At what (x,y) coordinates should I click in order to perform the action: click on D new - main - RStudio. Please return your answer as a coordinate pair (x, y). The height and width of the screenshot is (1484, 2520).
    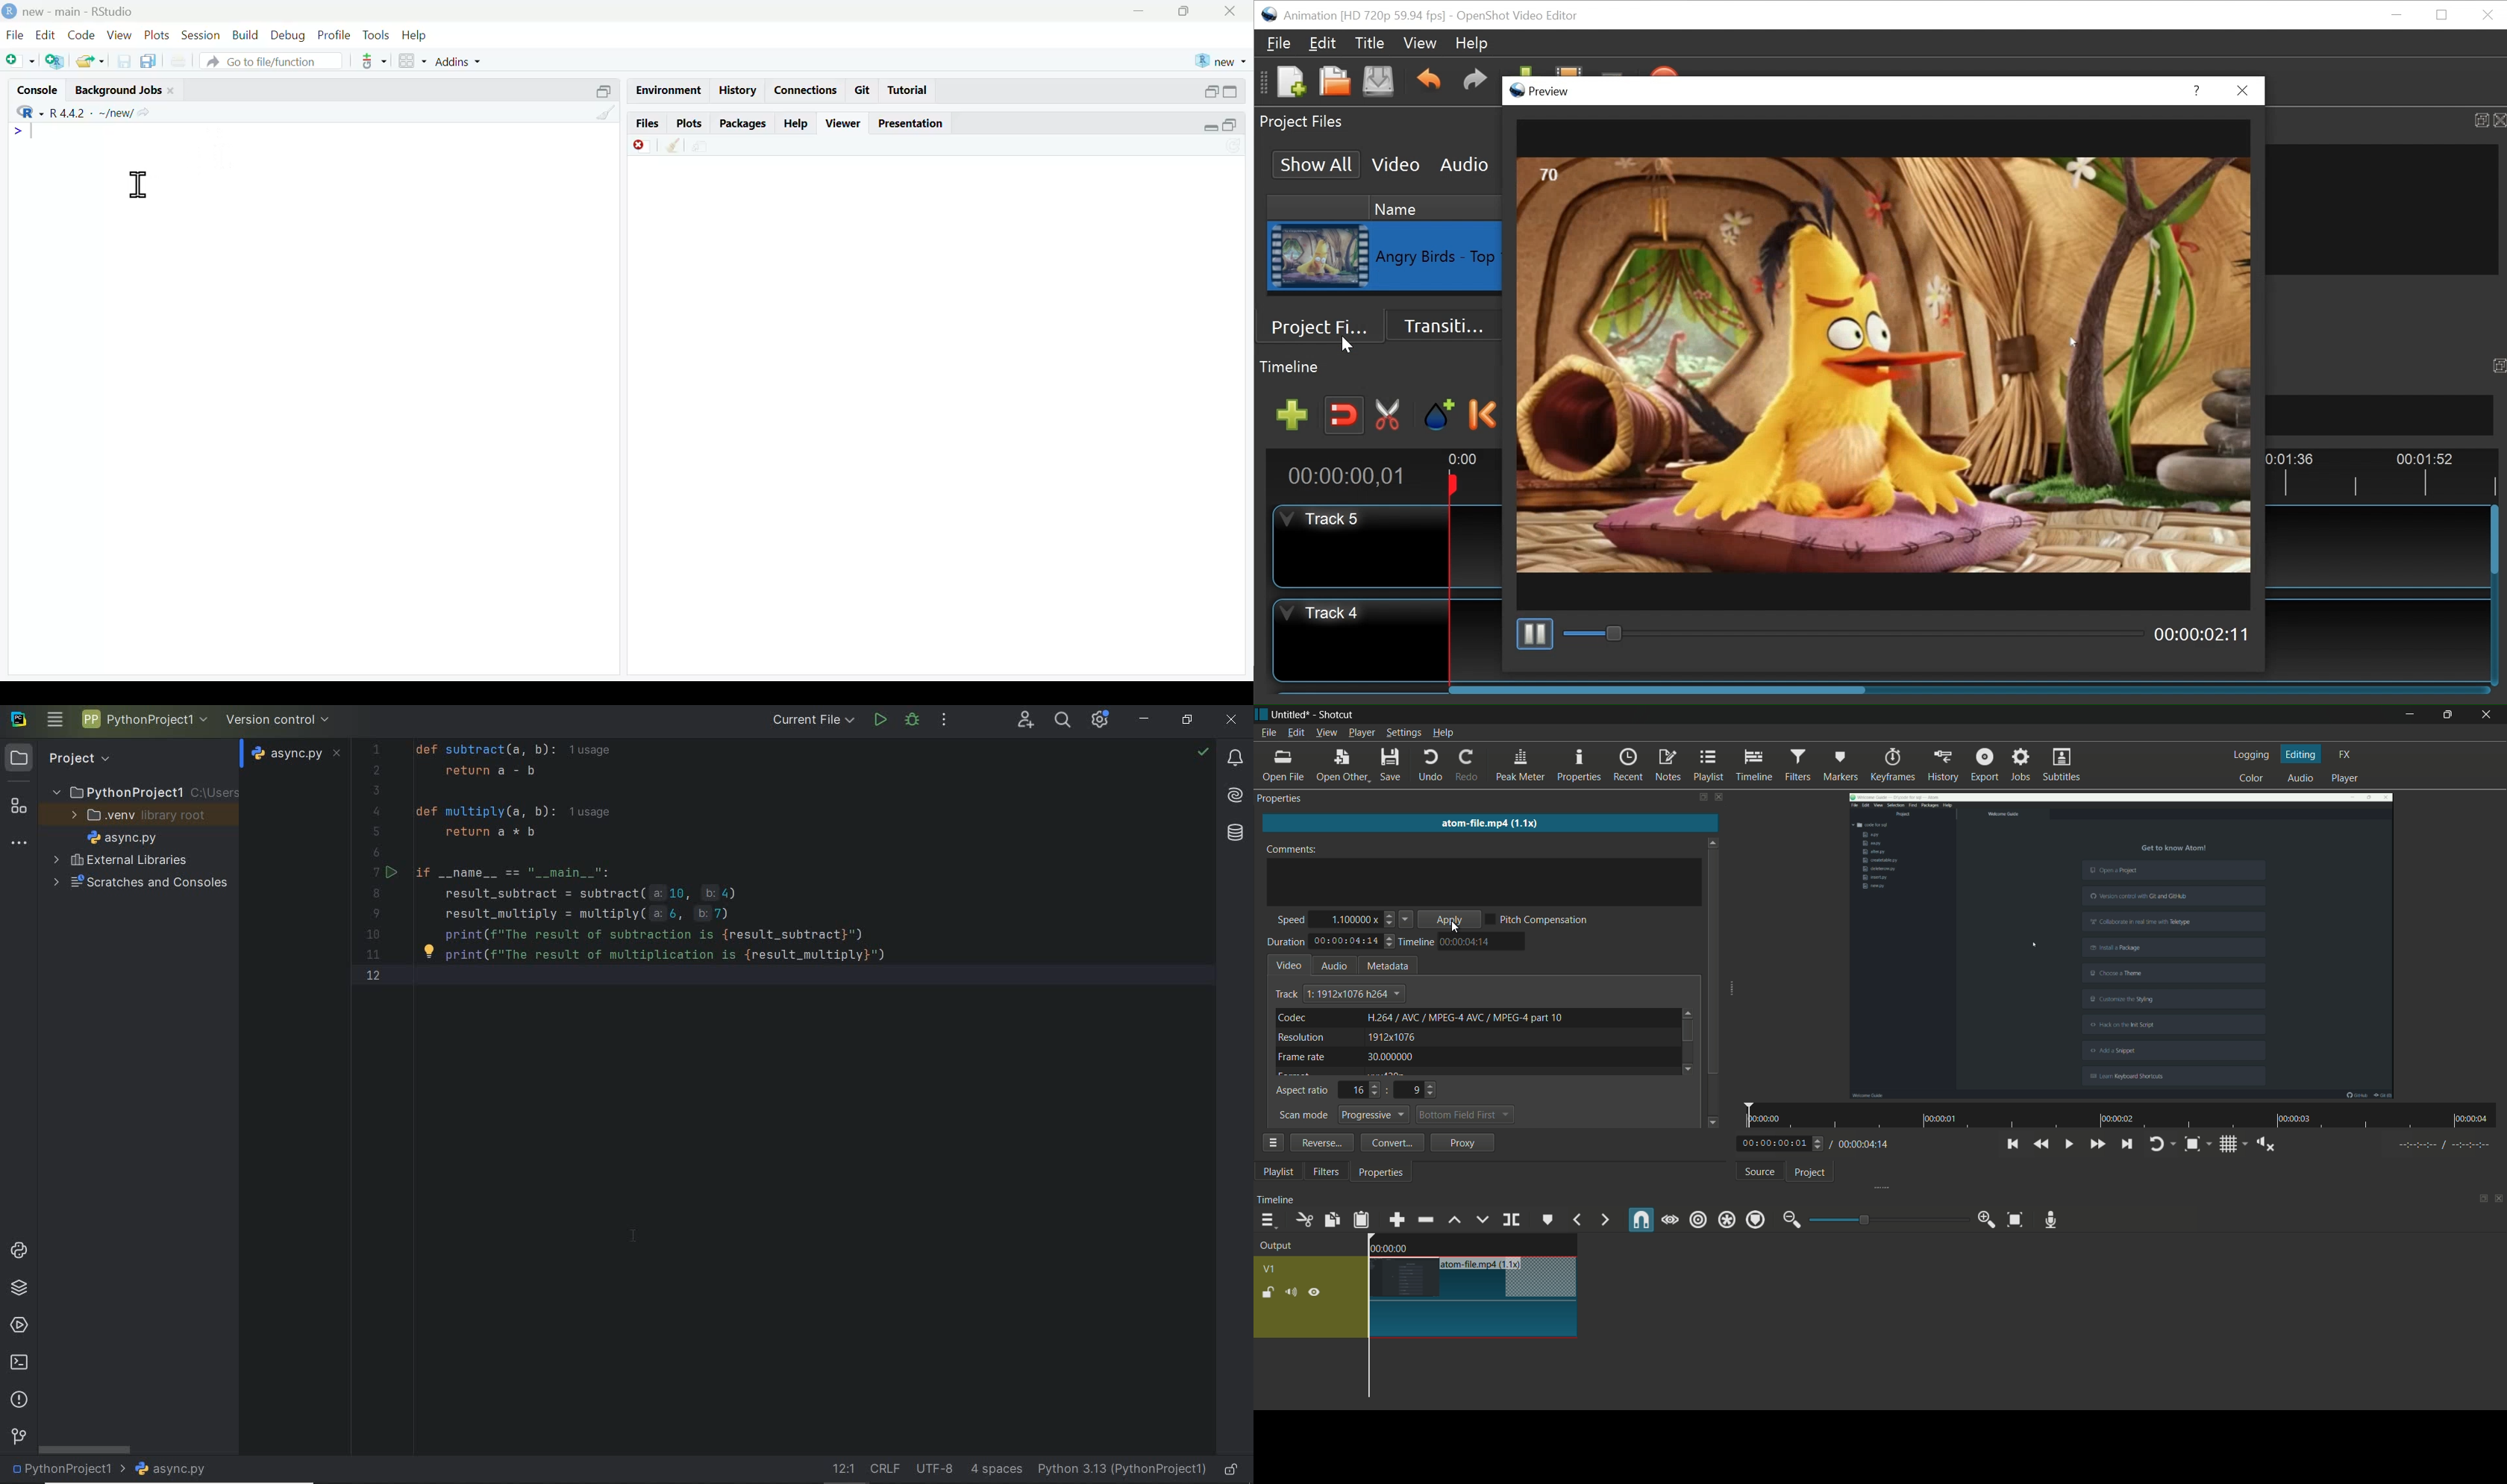
    Looking at the image, I should click on (78, 11).